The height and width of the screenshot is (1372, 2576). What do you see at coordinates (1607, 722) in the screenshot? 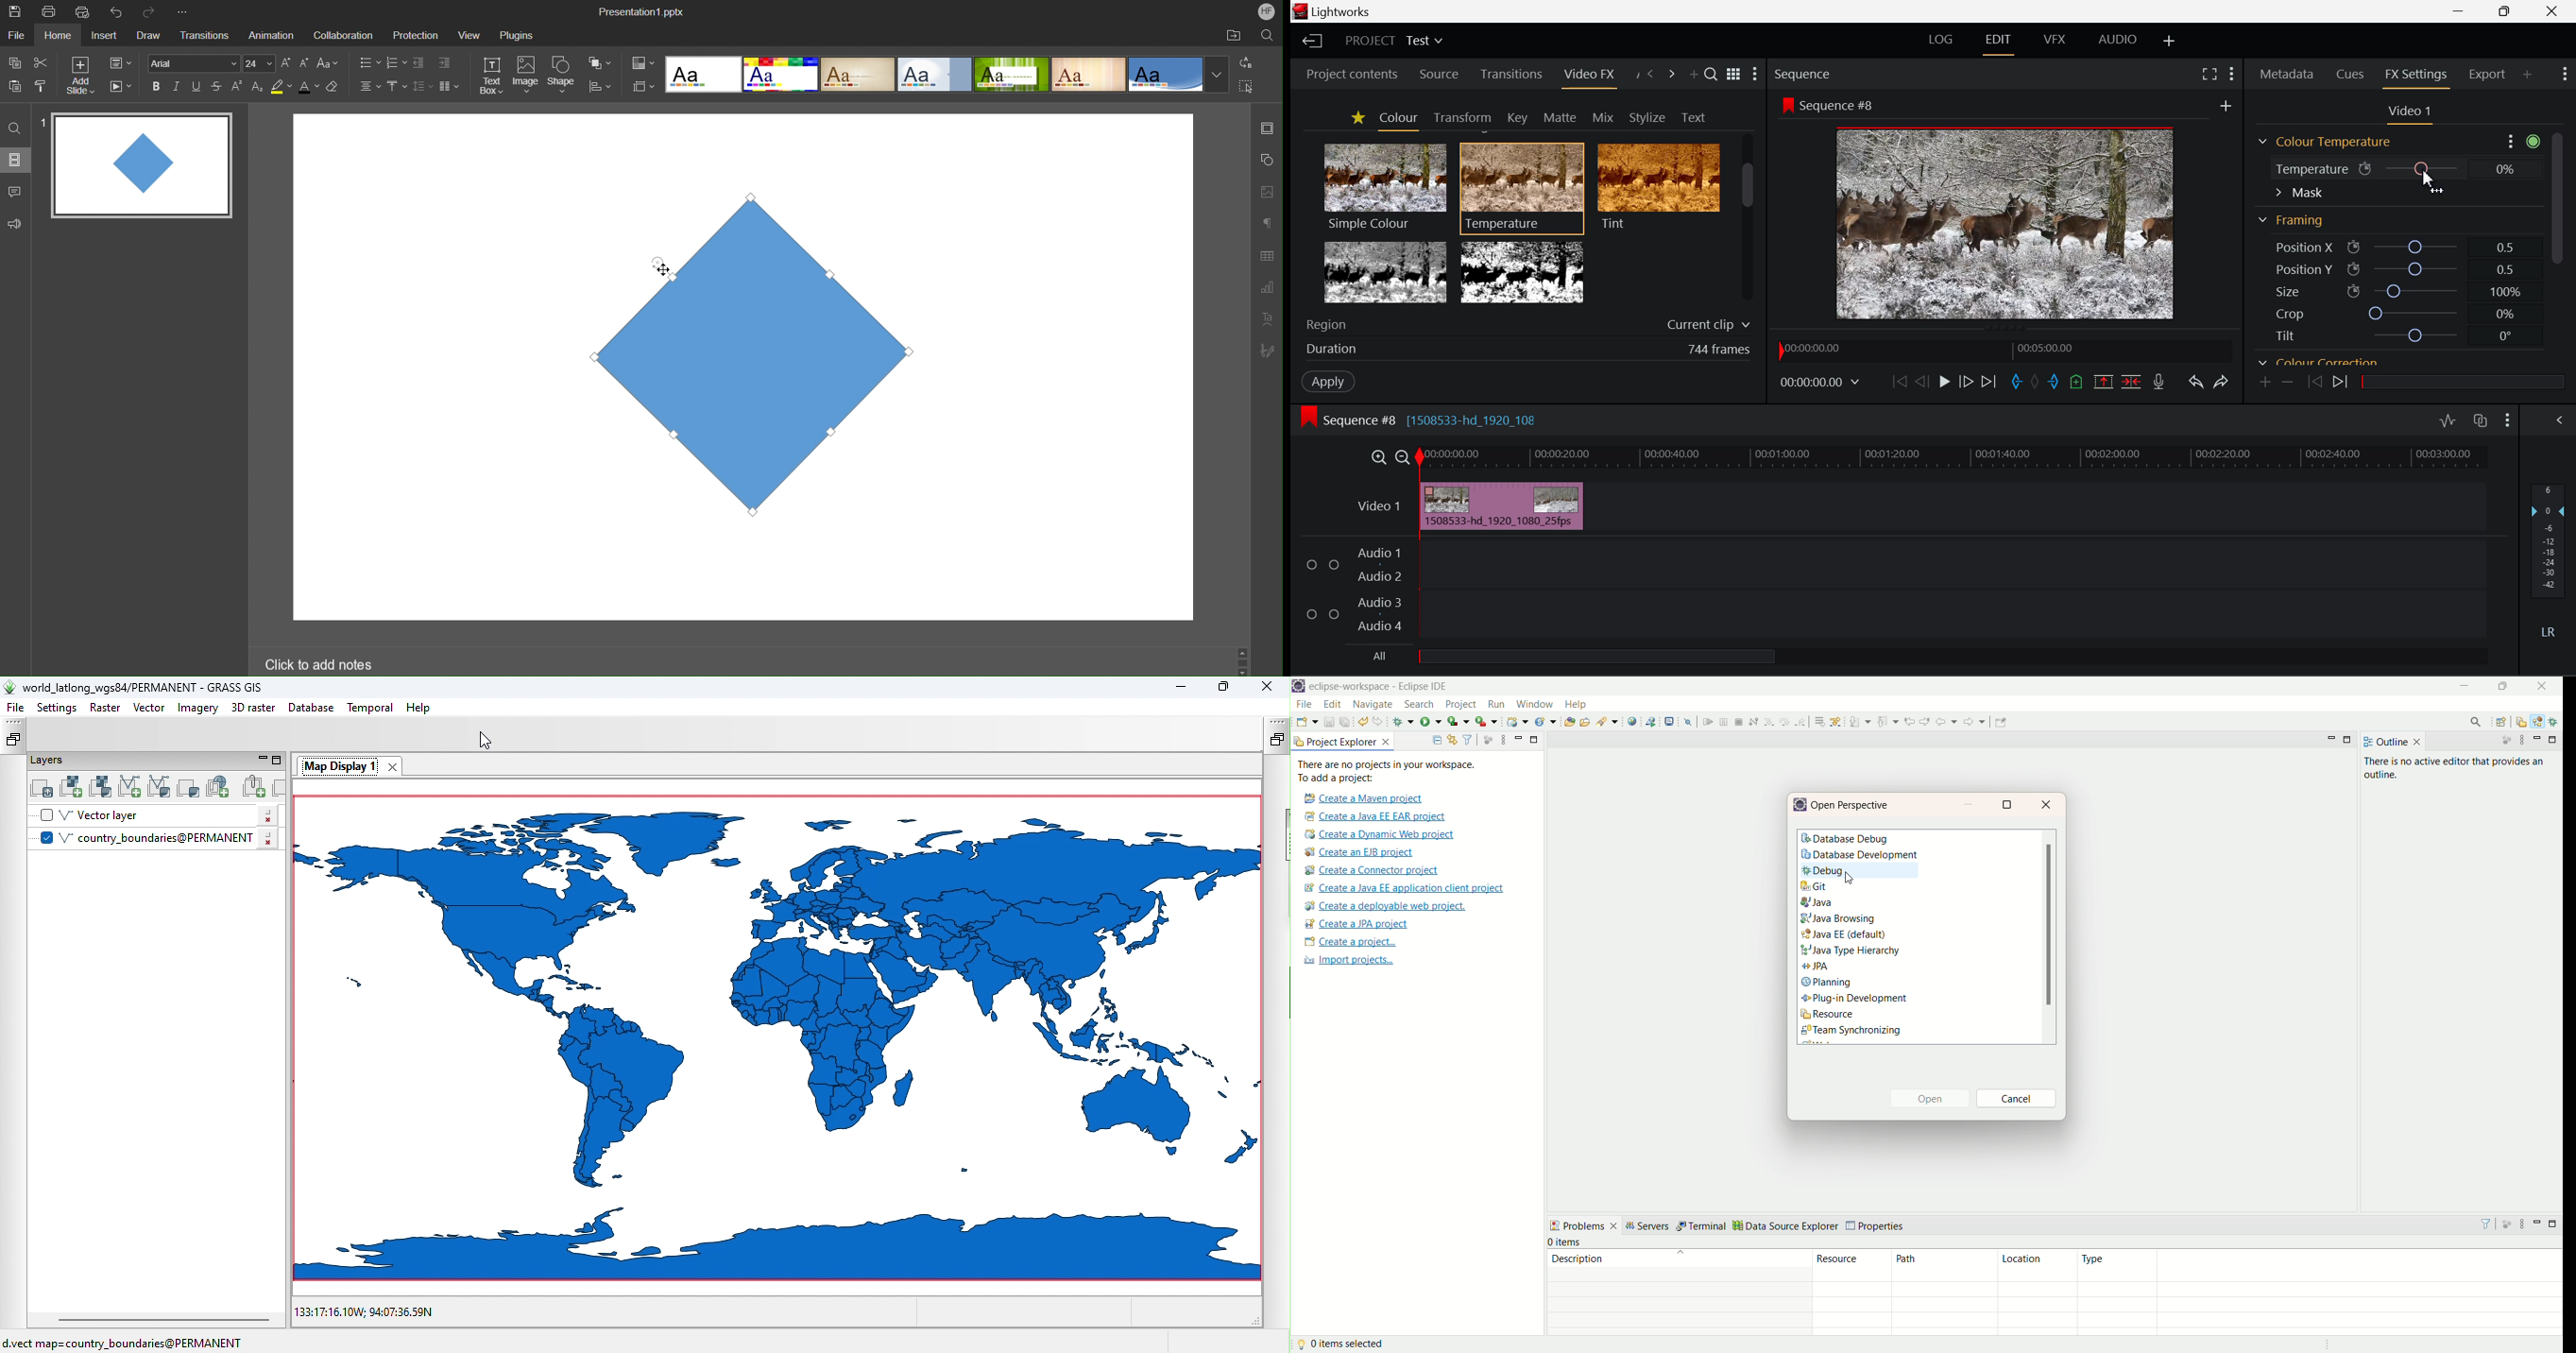
I see `search` at bounding box center [1607, 722].